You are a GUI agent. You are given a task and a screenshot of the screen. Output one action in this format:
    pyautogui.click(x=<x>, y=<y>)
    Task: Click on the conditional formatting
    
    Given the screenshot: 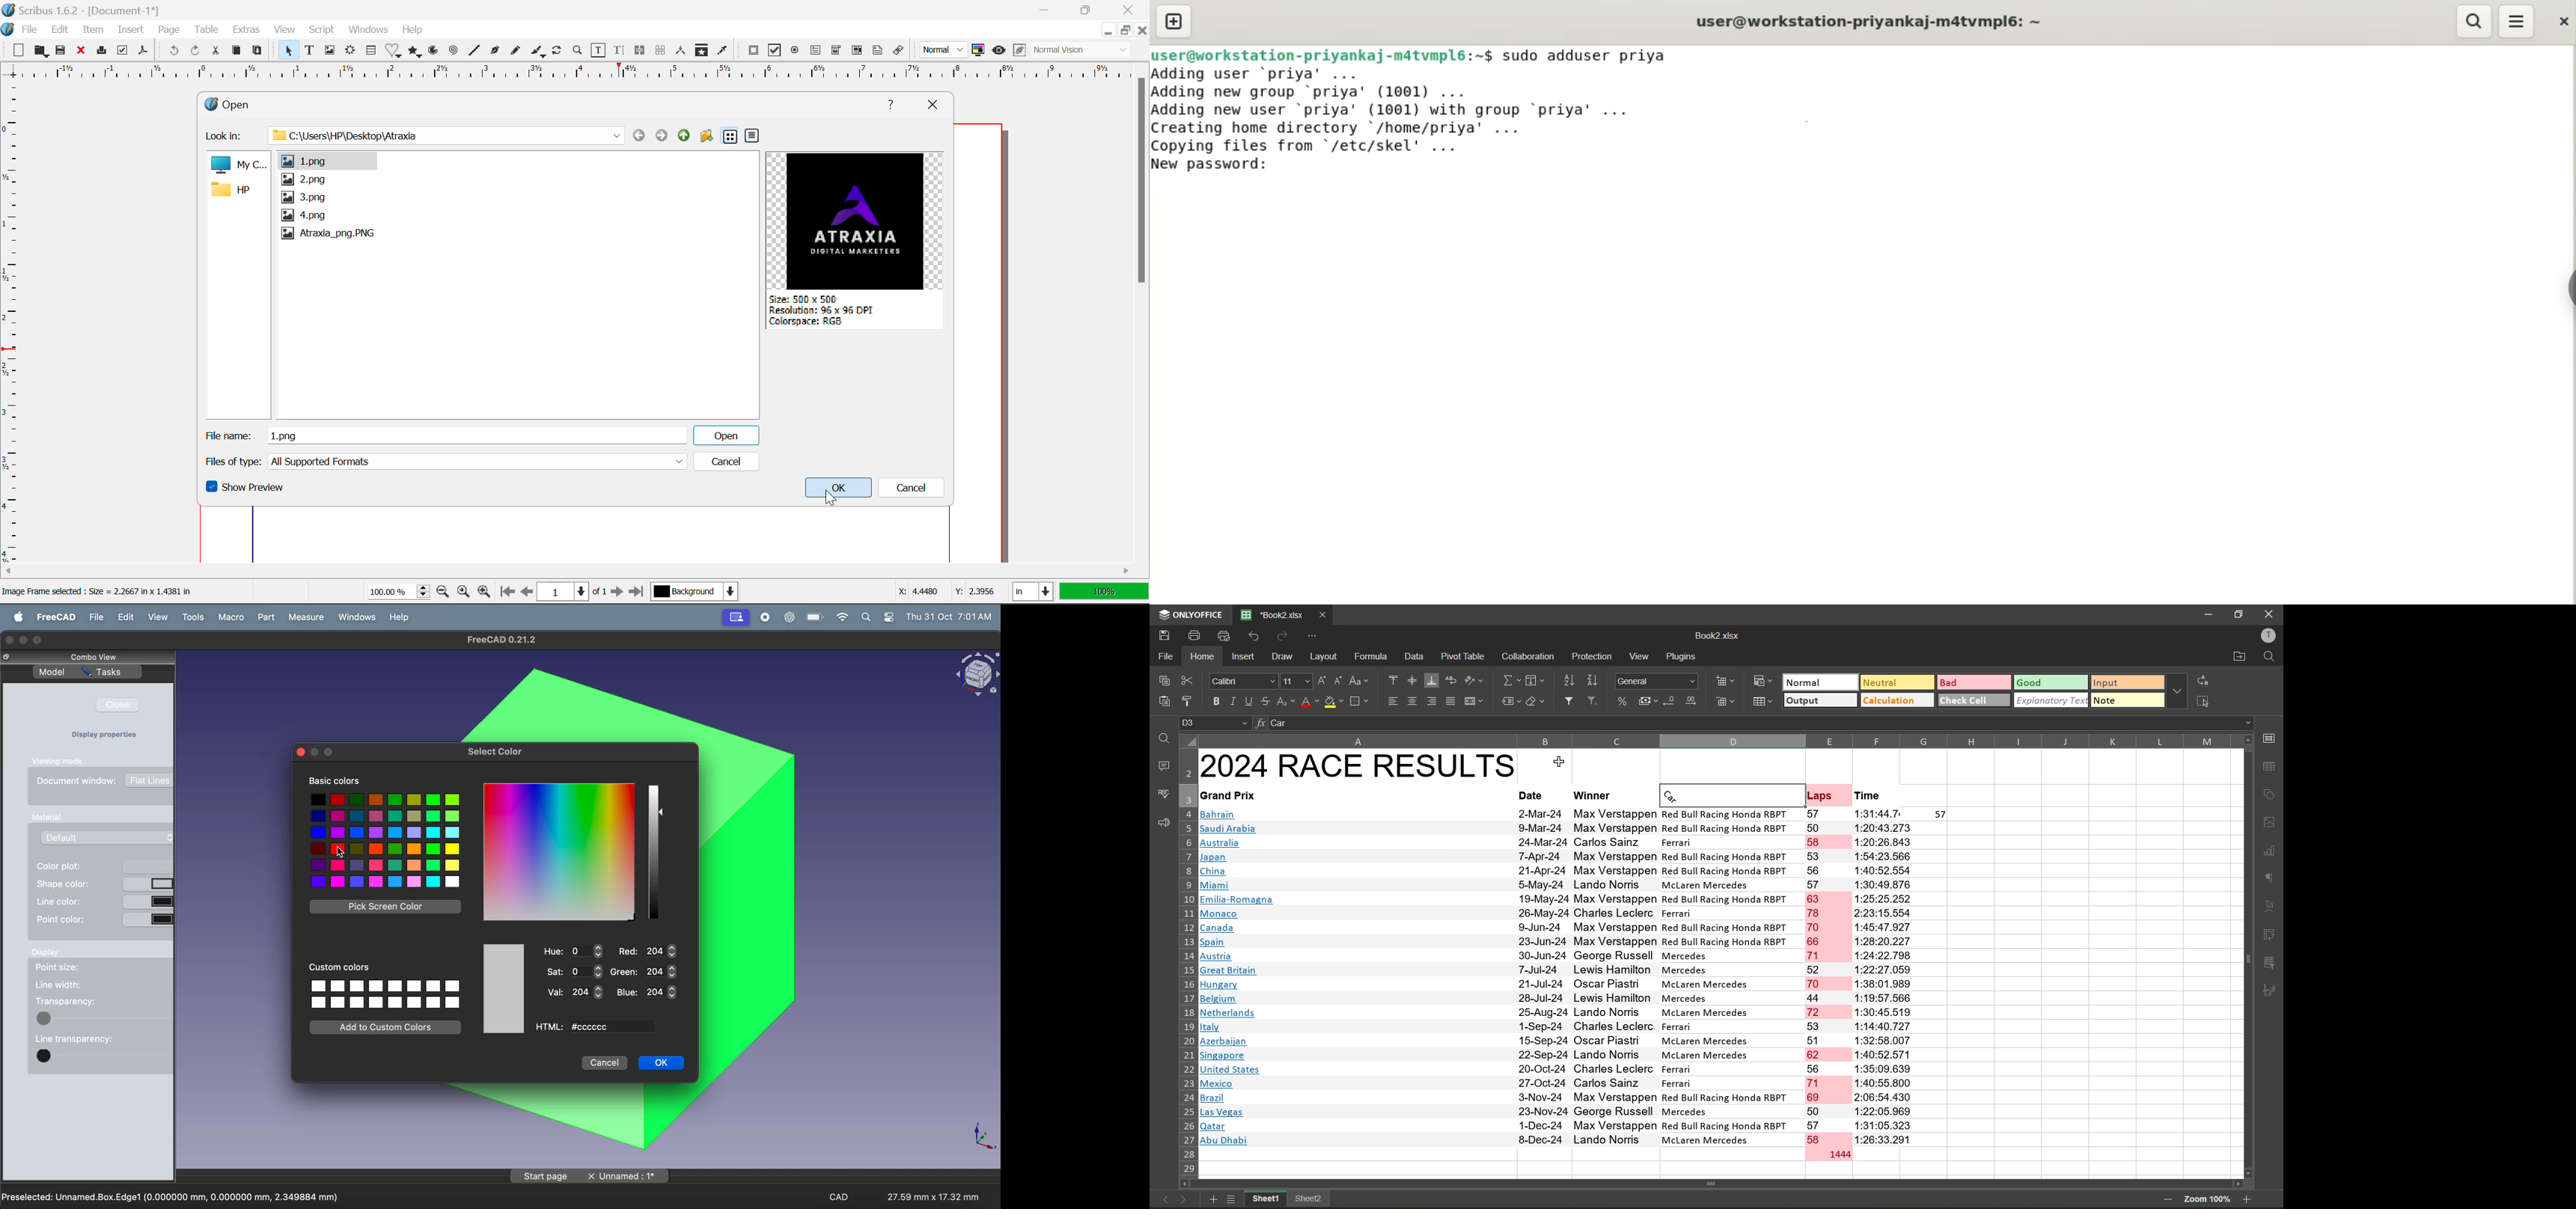 What is the action you would take?
    pyautogui.click(x=1763, y=679)
    